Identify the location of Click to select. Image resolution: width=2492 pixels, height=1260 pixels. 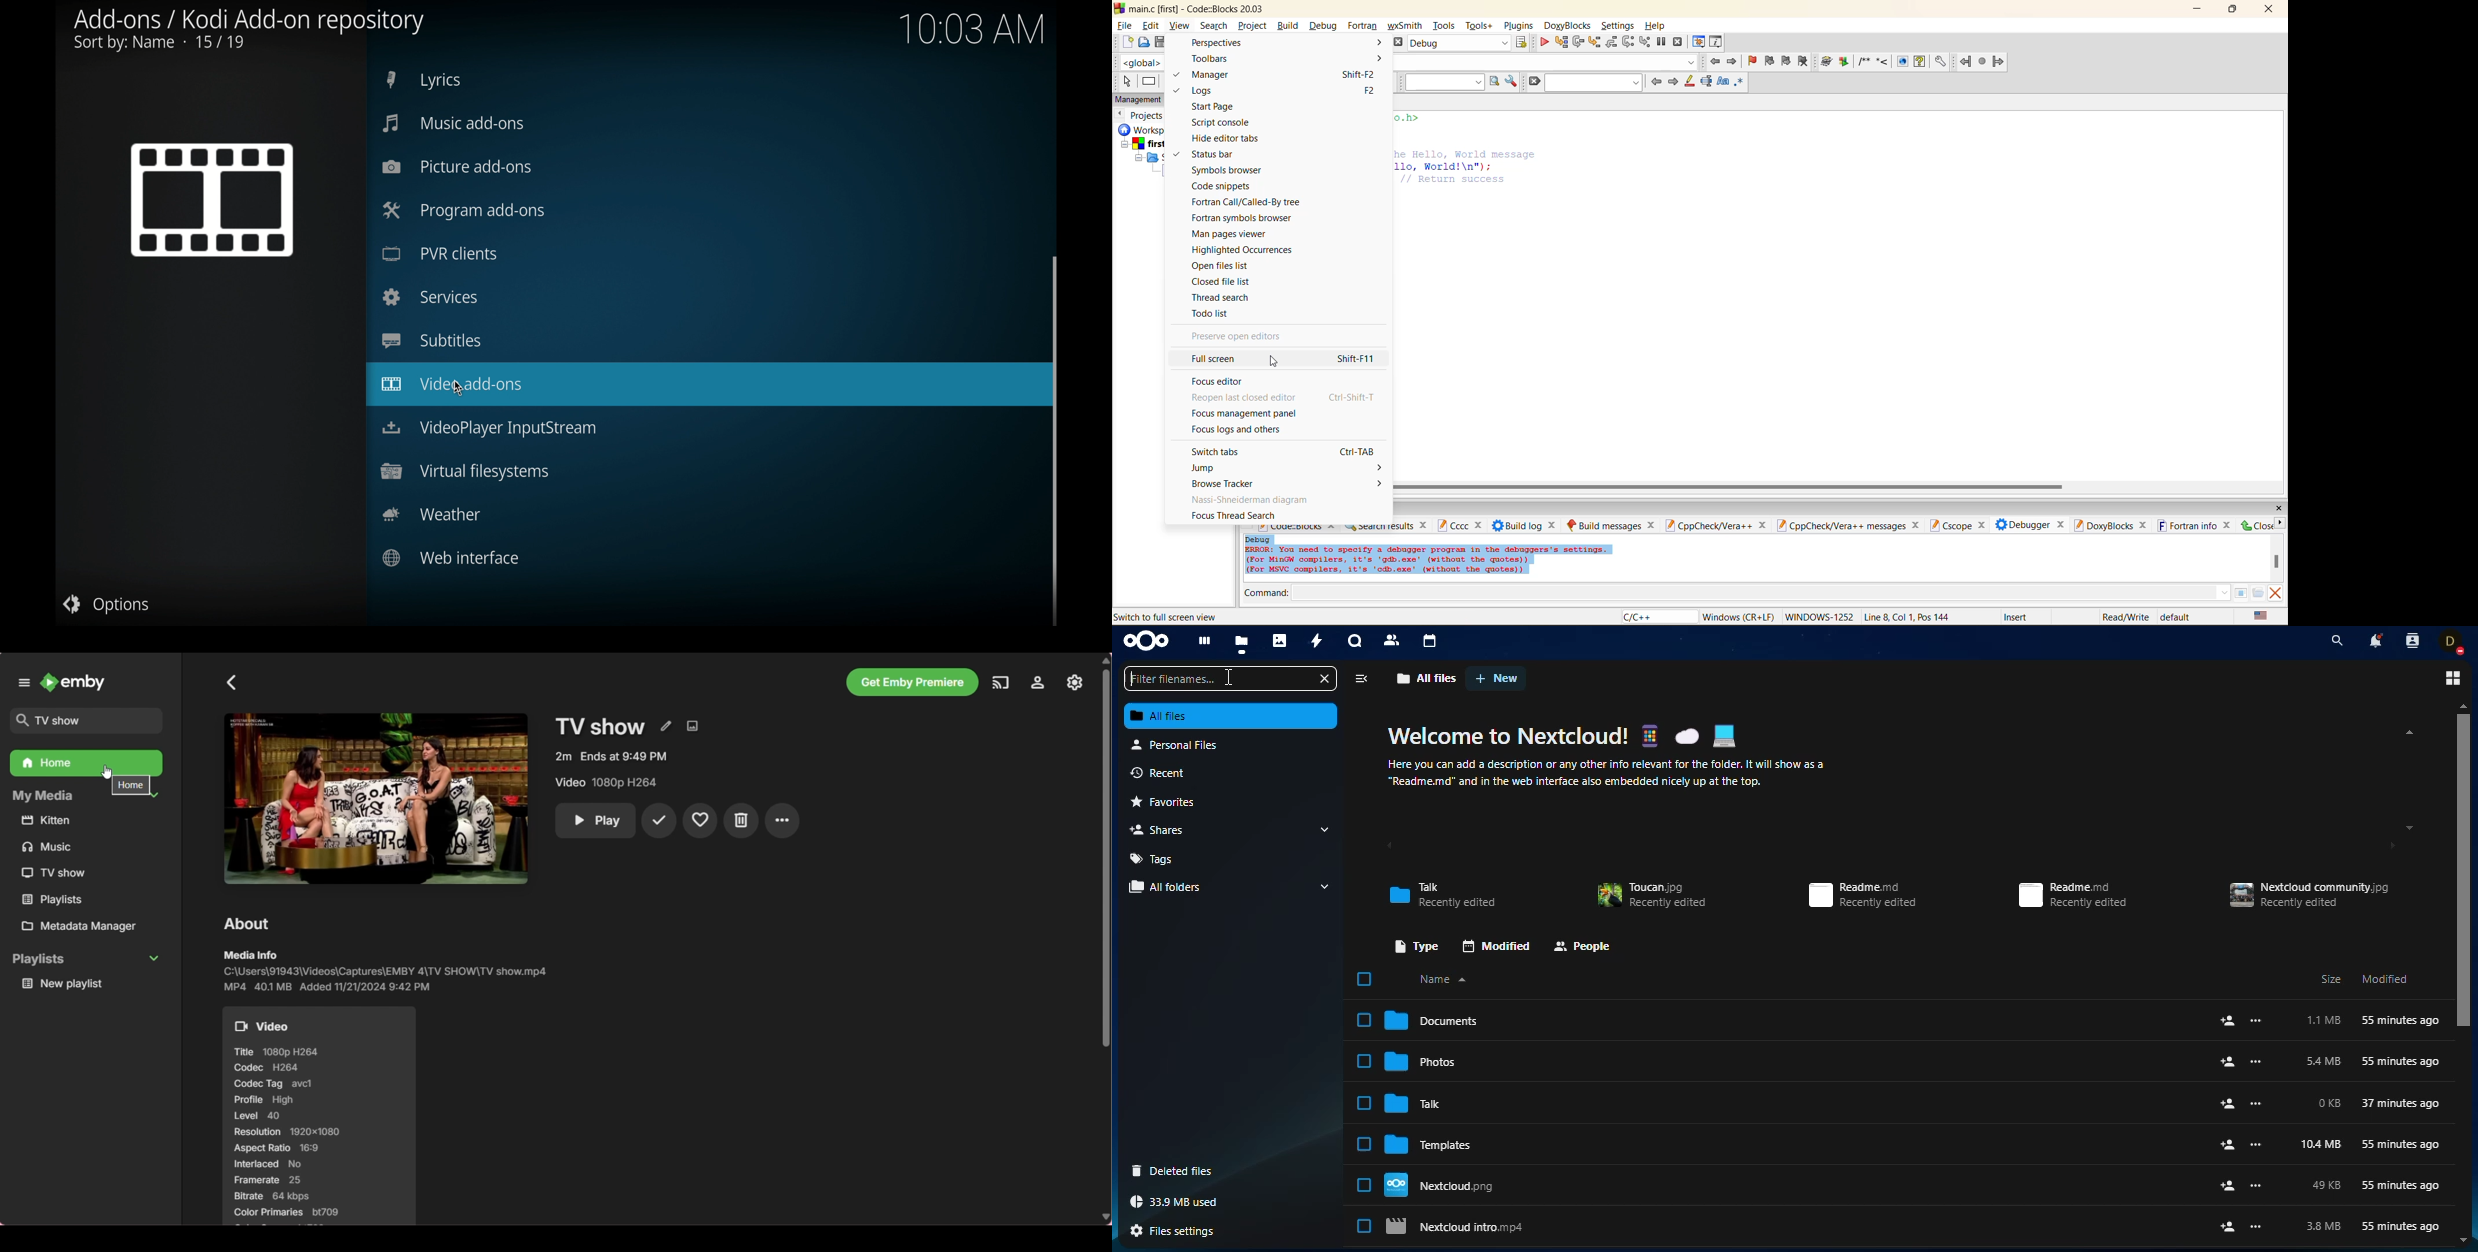
(1364, 1185).